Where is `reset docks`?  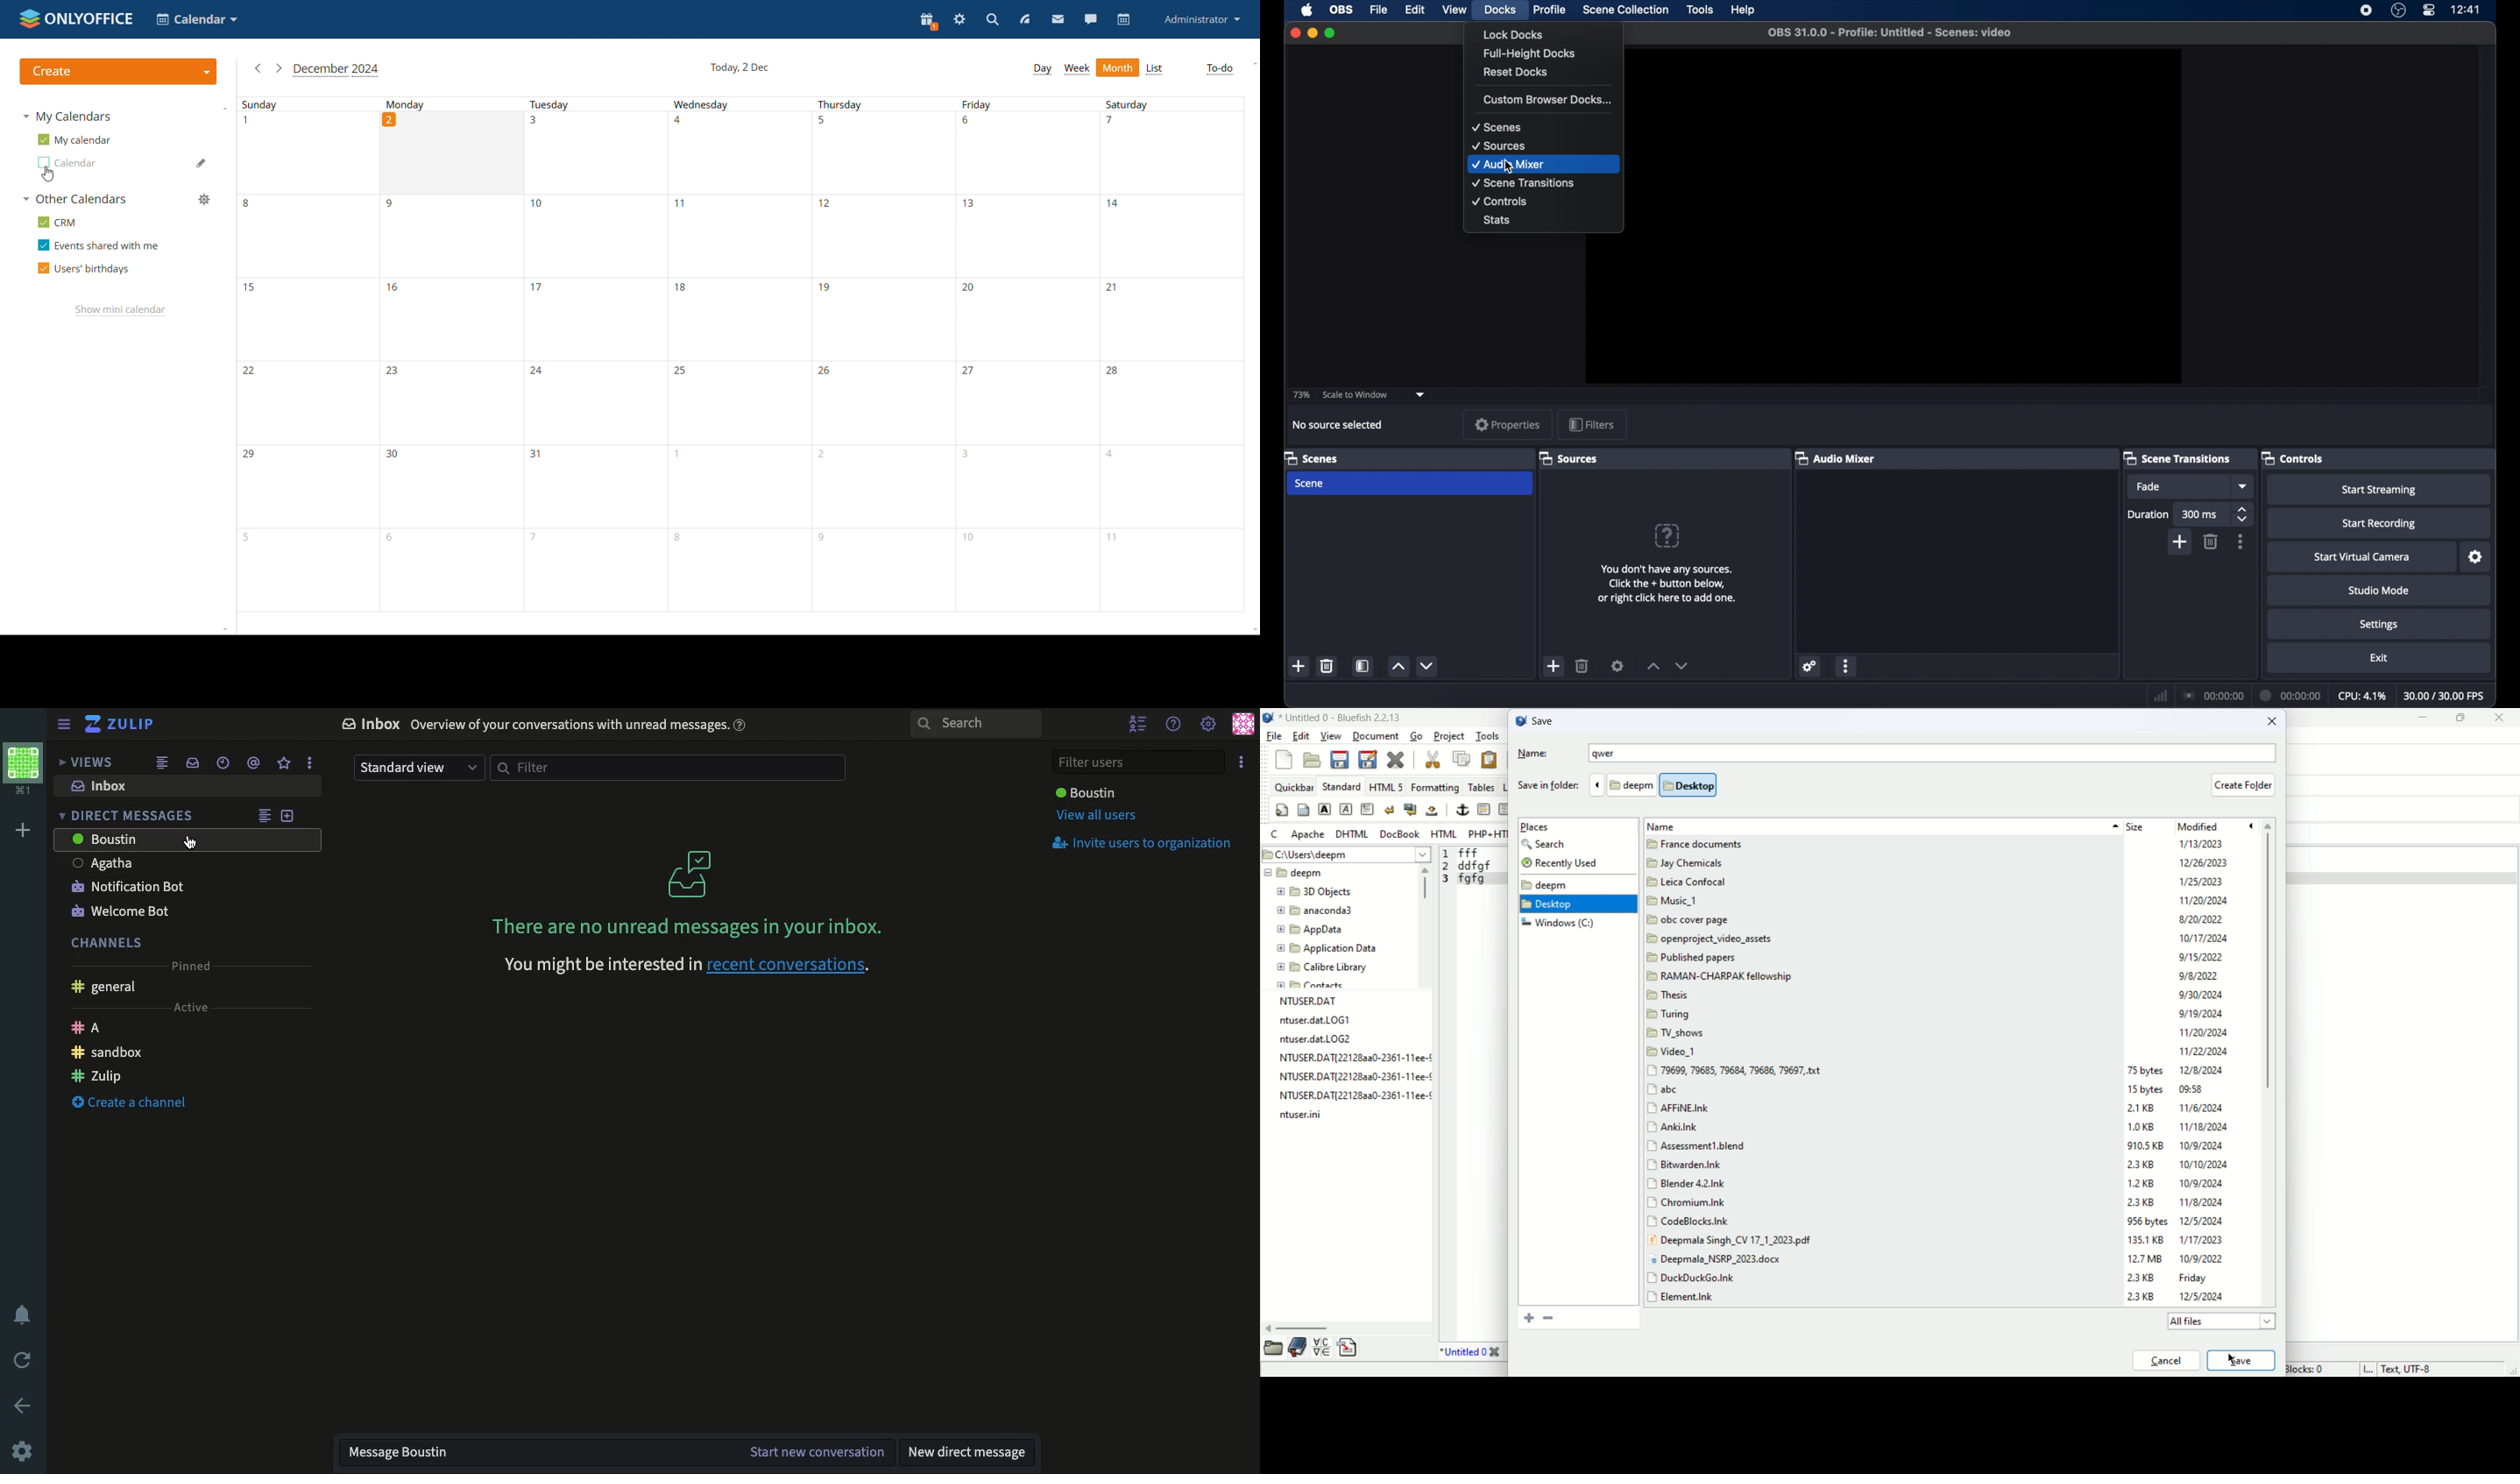 reset docks is located at coordinates (1516, 72).